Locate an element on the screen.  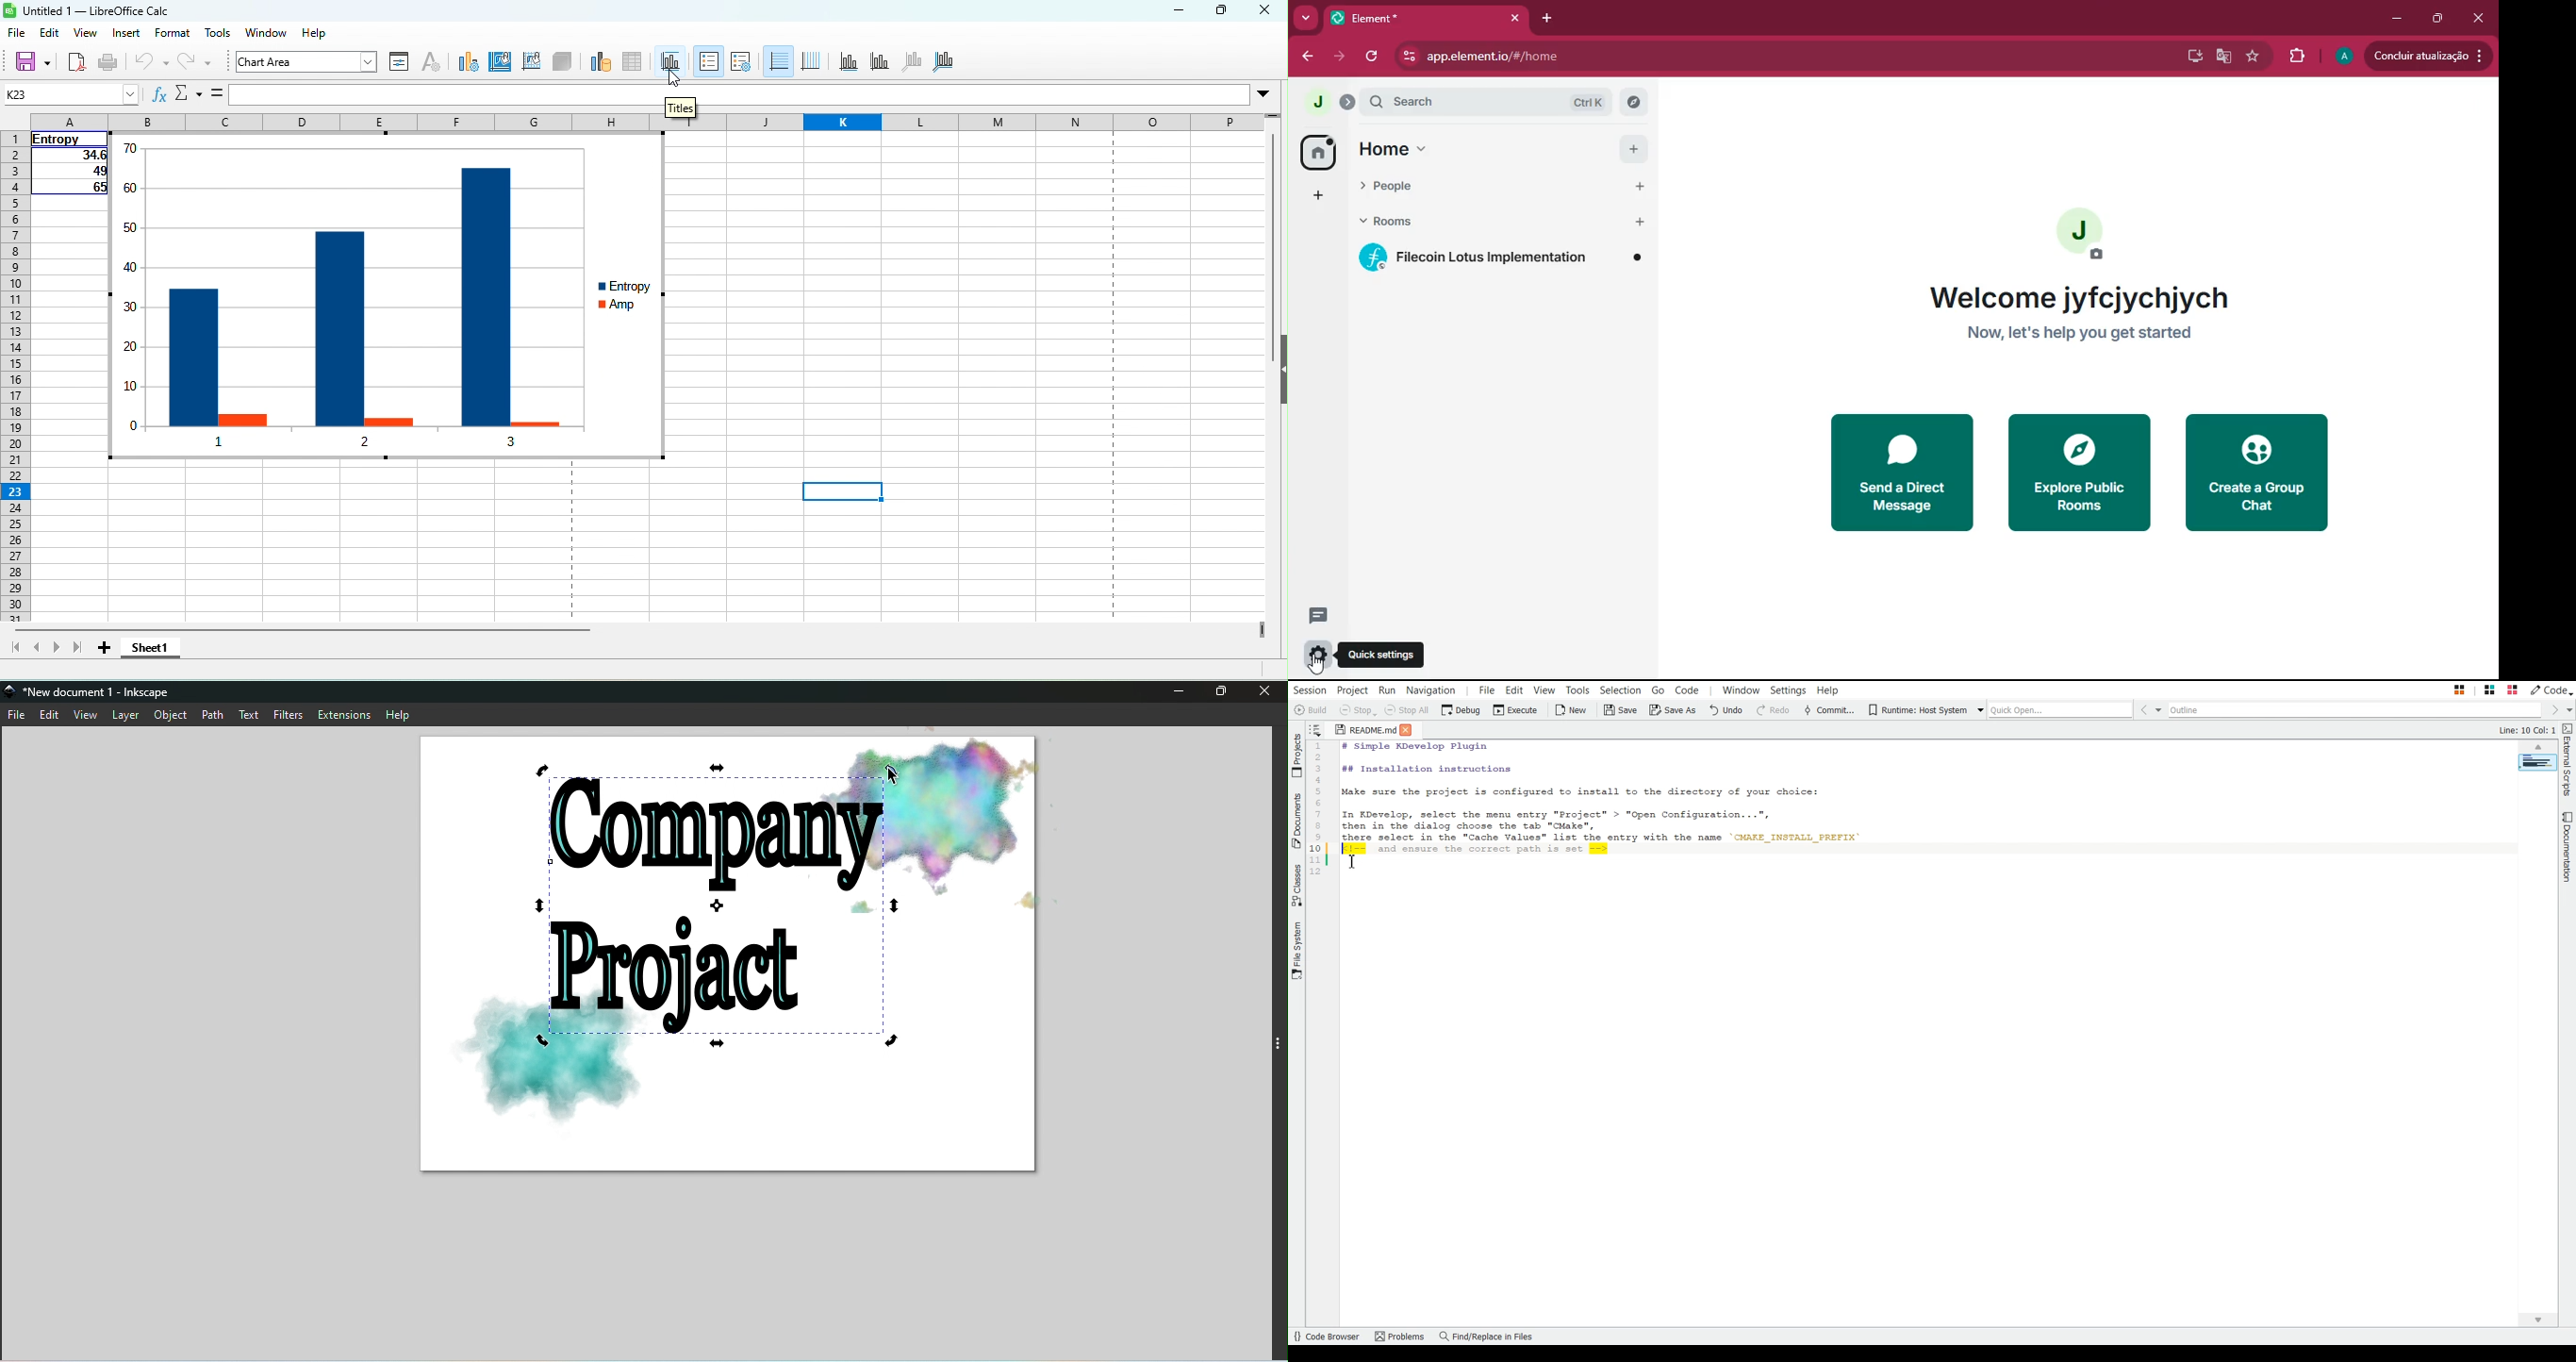
Text is located at coordinates (251, 713).